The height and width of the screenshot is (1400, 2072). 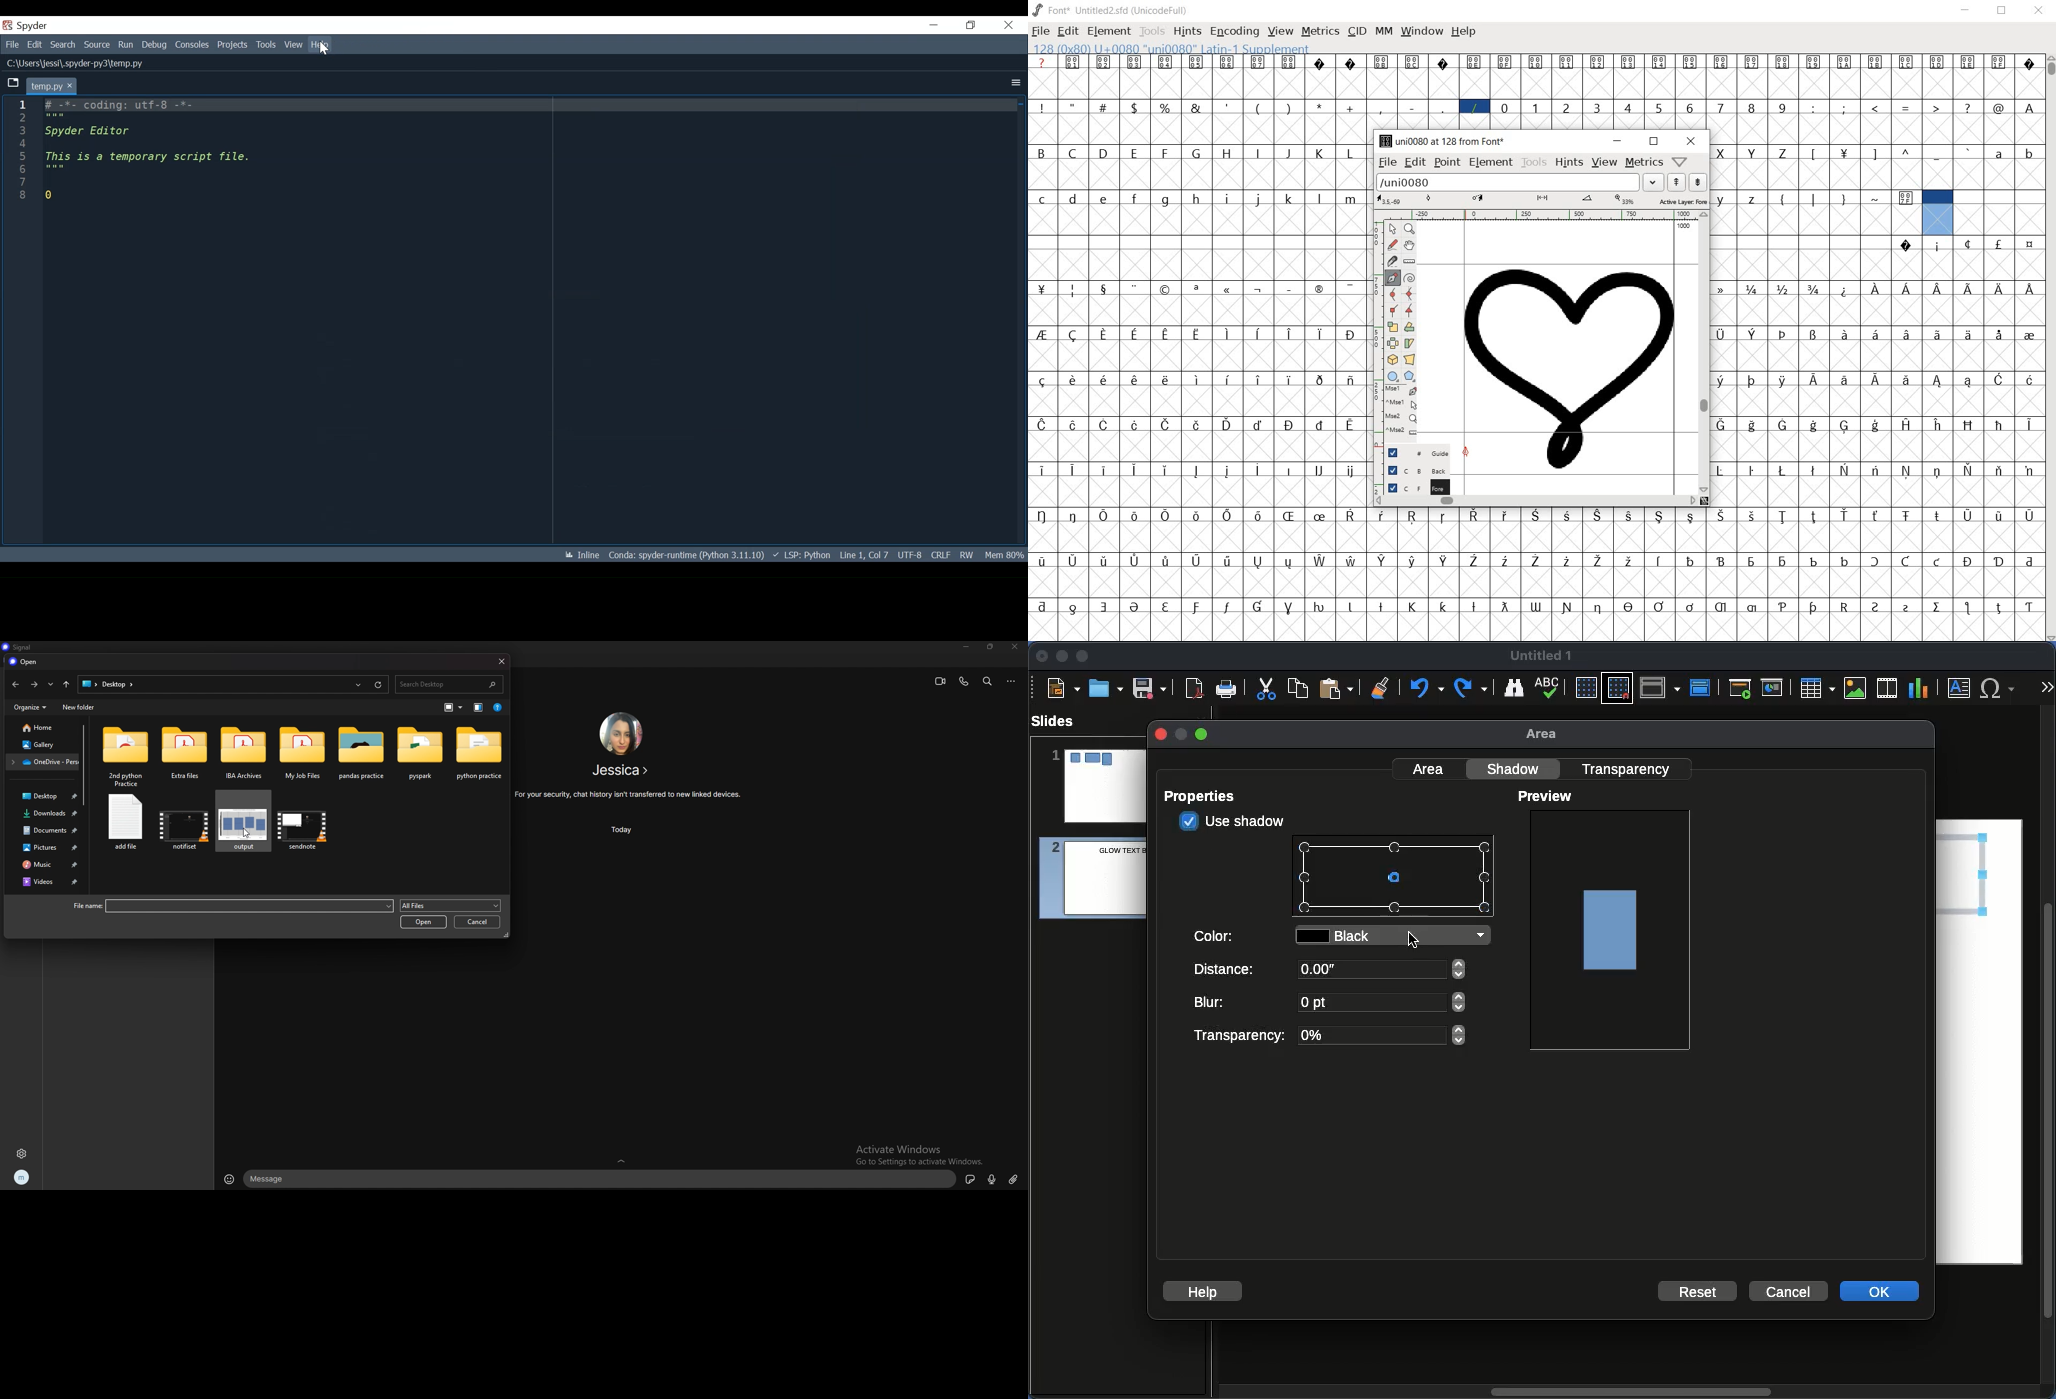 What do you see at coordinates (1969, 152) in the screenshot?
I see `glyph` at bounding box center [1969, 152].